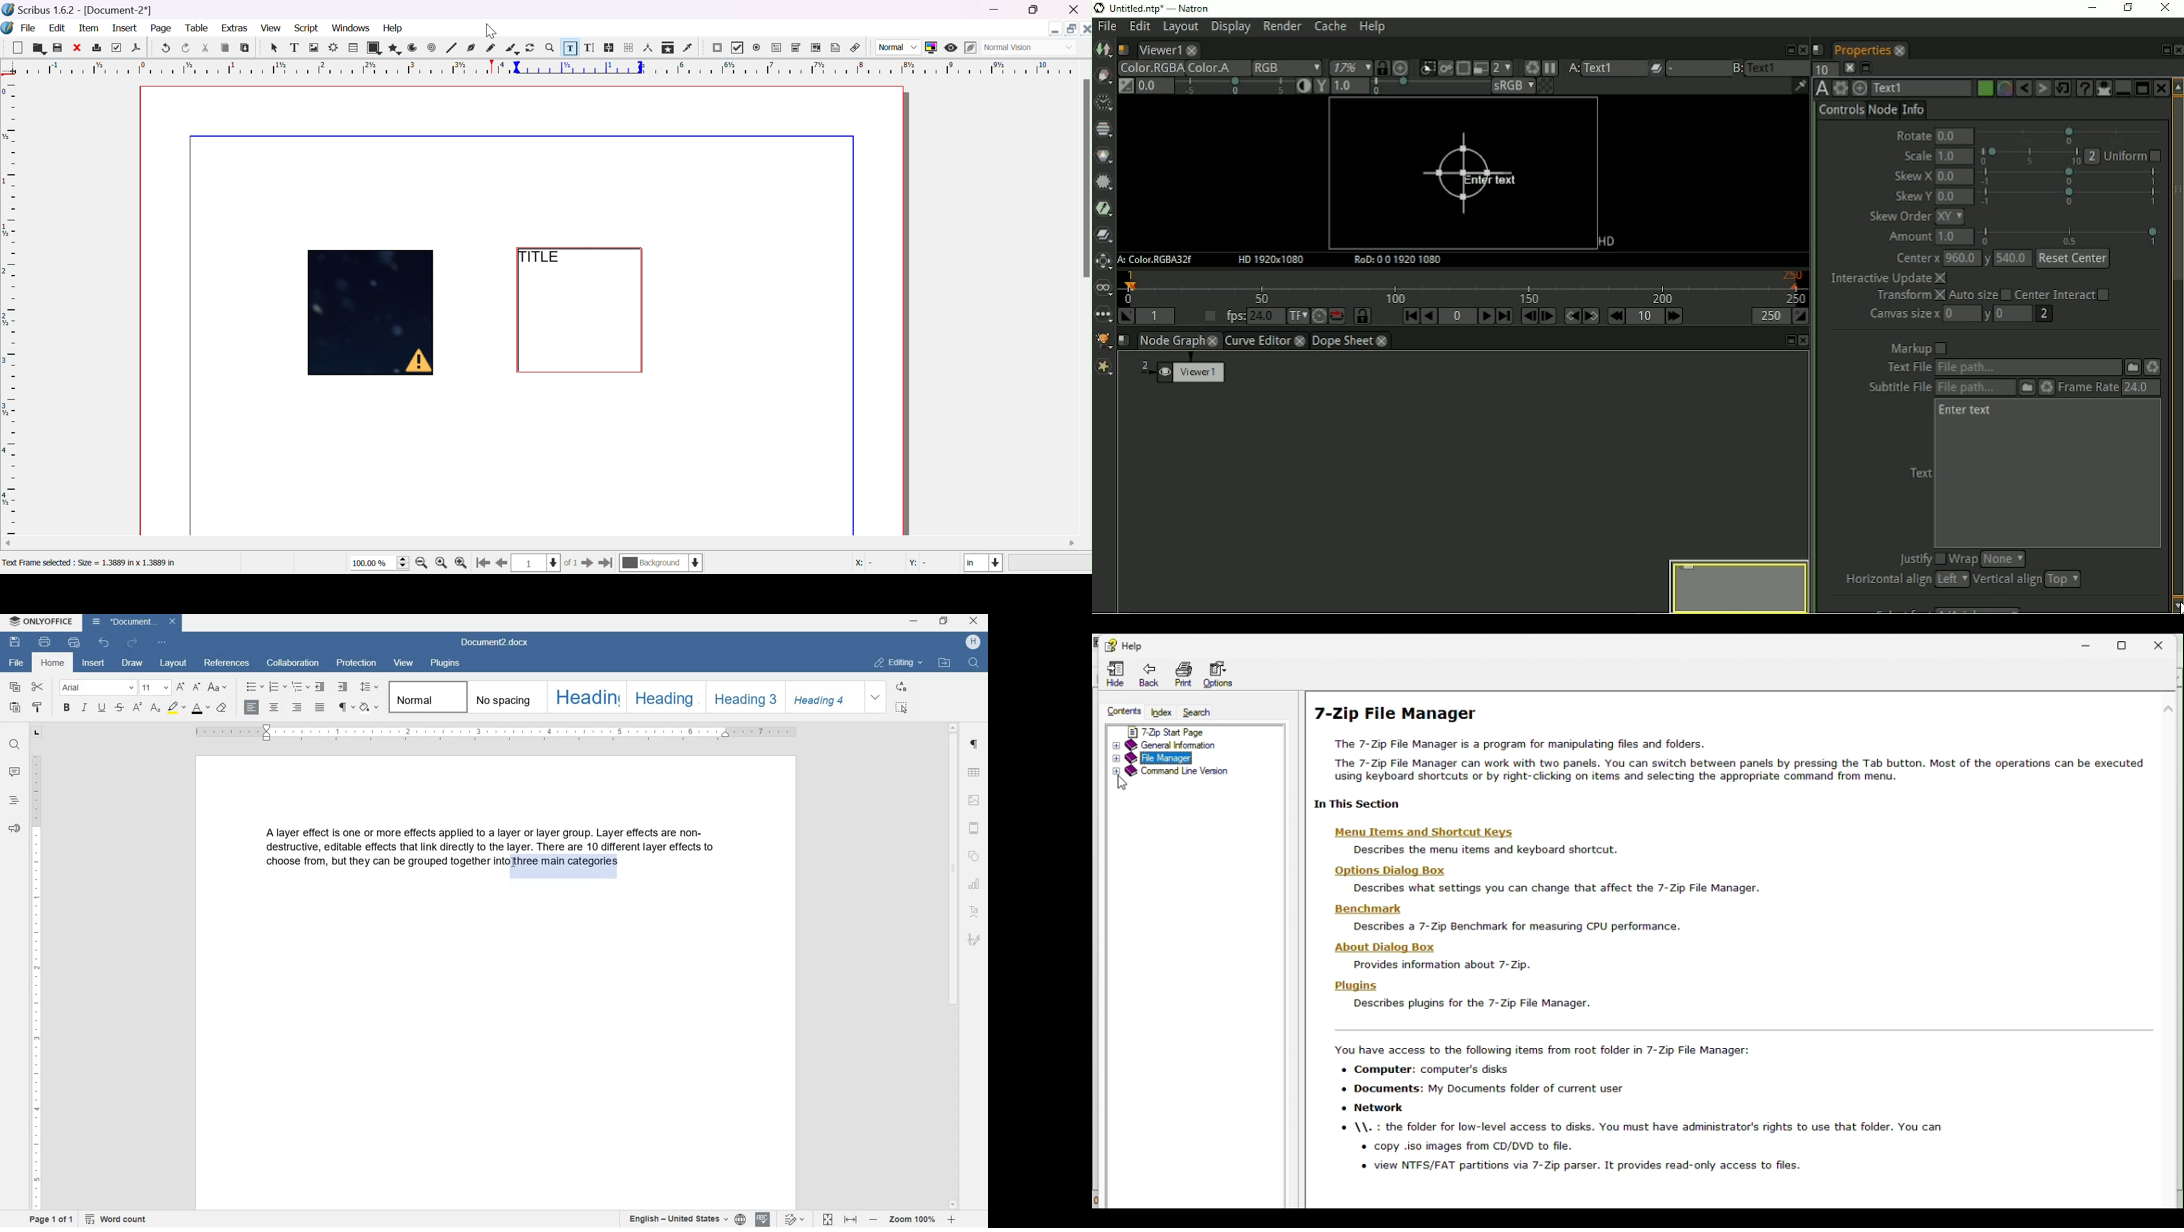 Image resolution: width=2184 pixels, height=1232 pixels. Describe the element at coordinates (14, 772) in the screenshot. I see `comment` at that location.